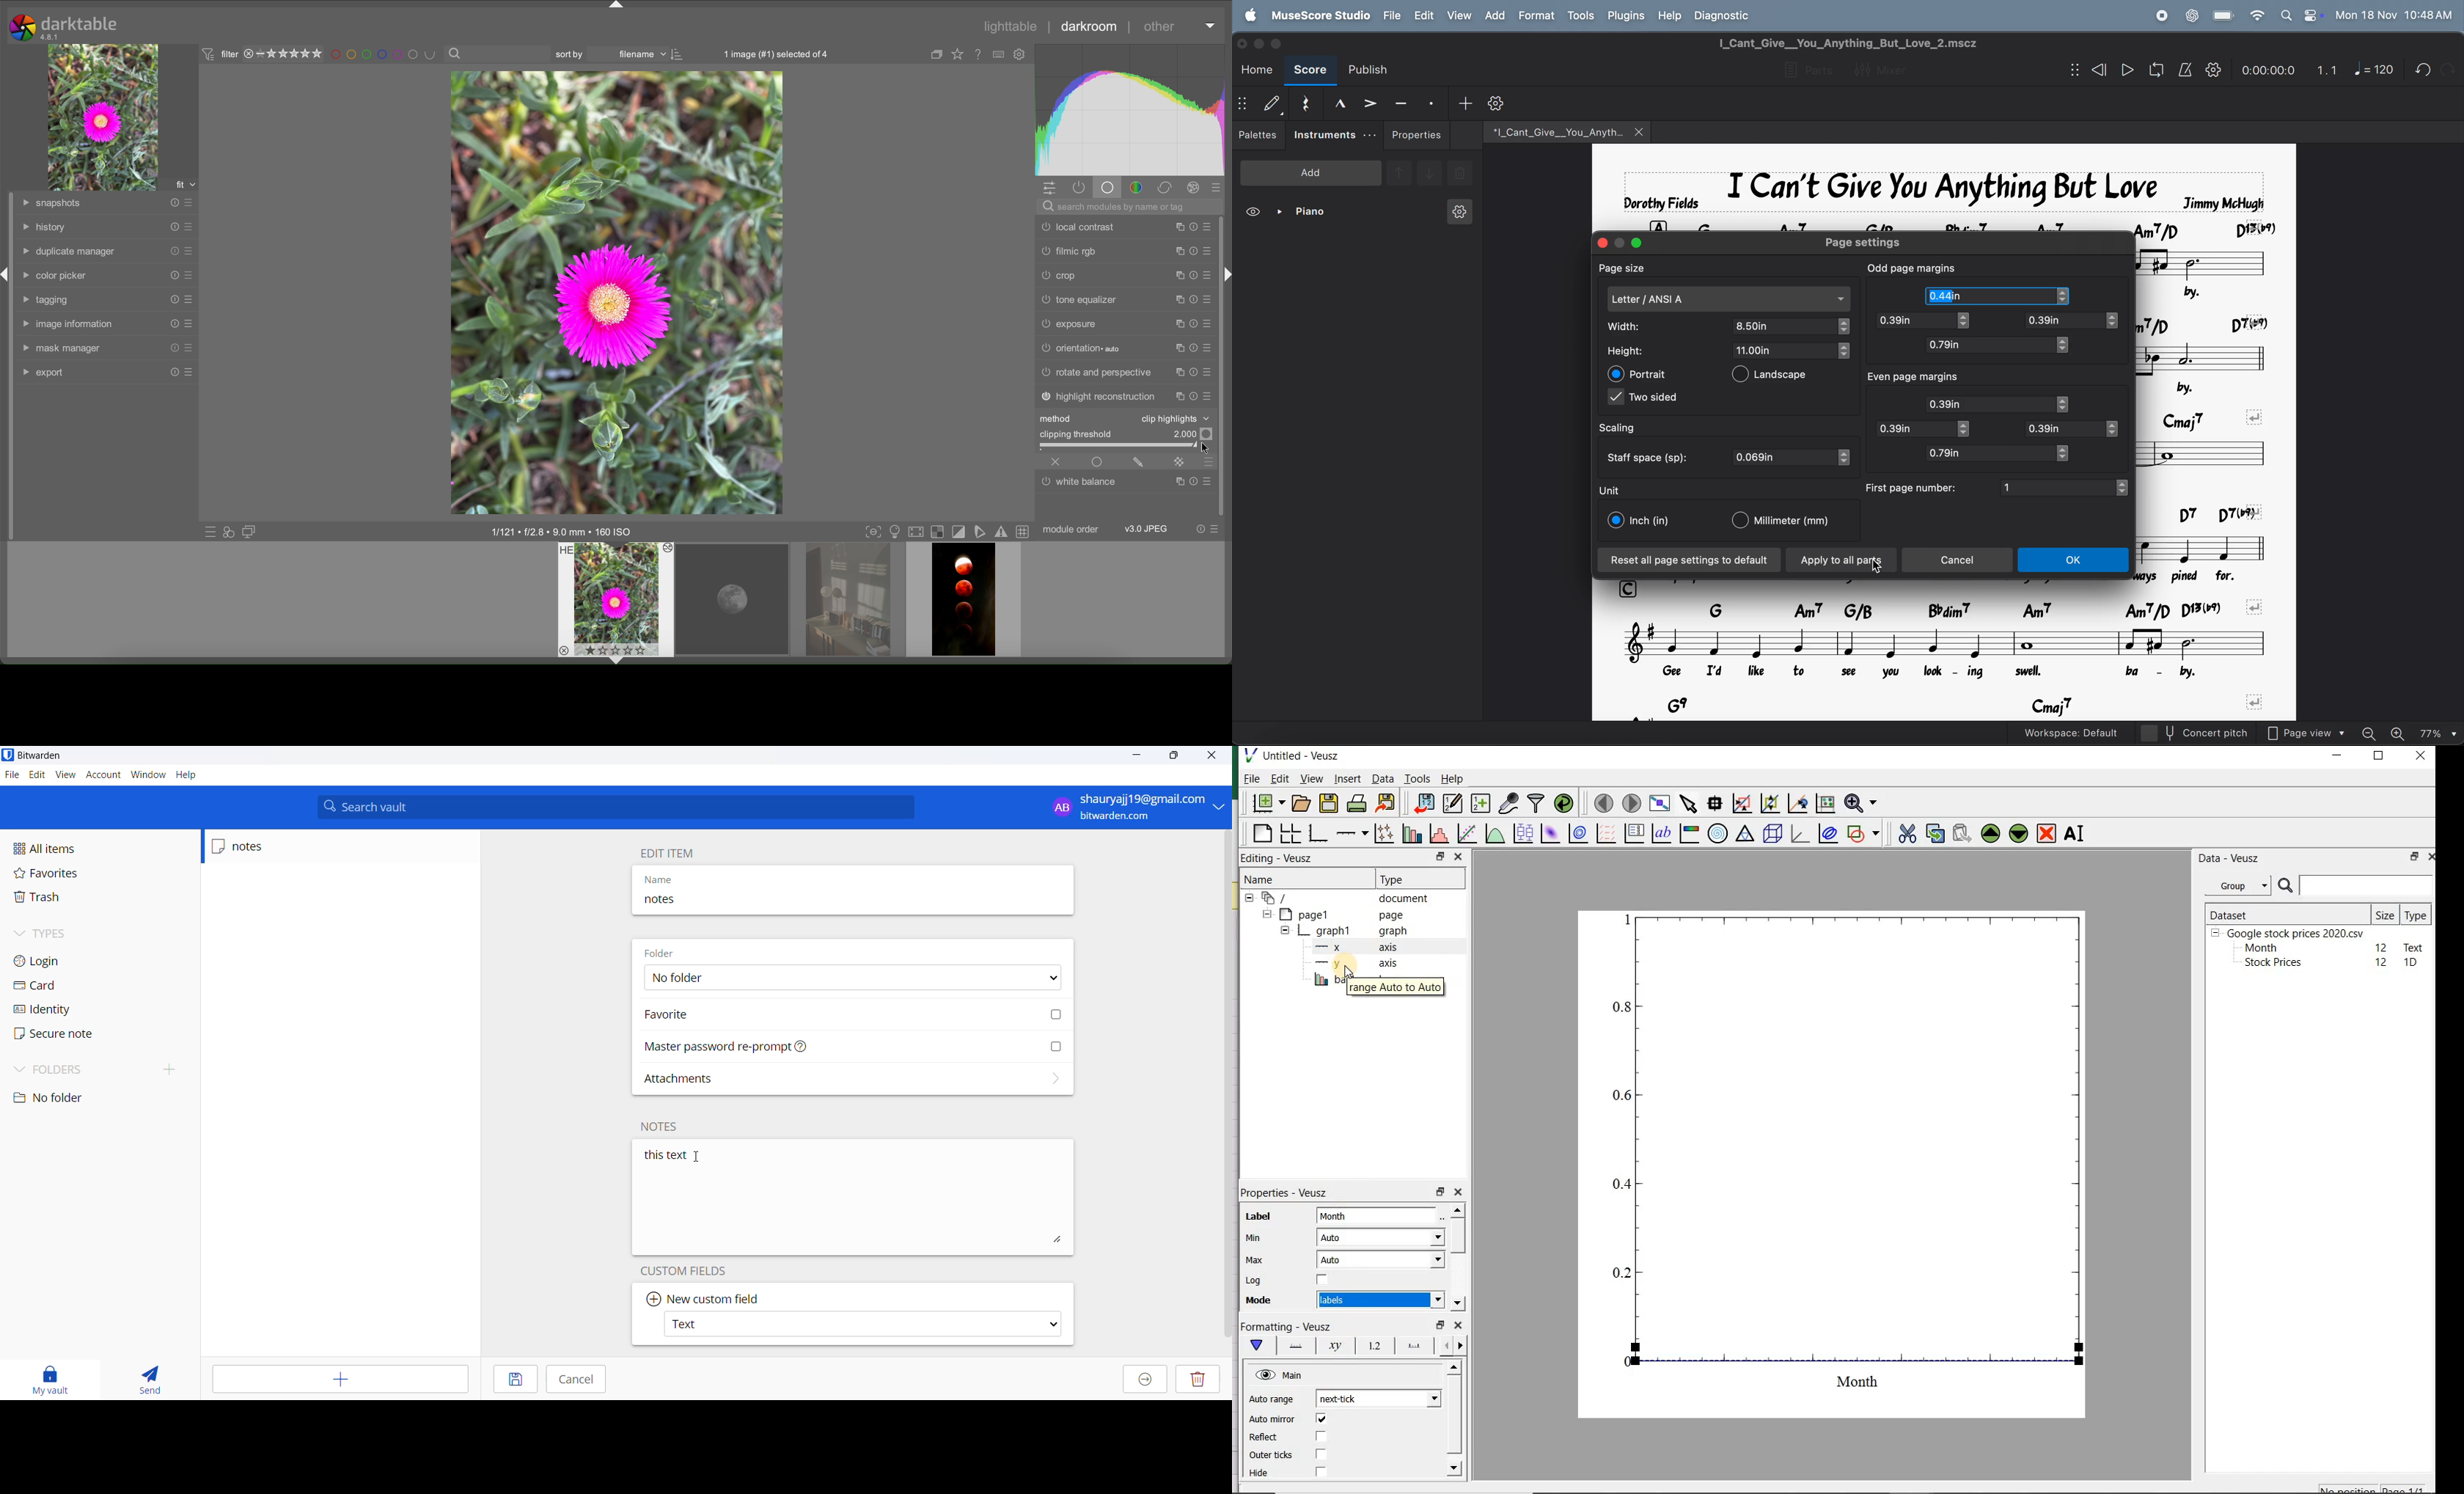 The image size is (2464, 1512). What do you see at coordinates (1876, 242) in the screenshot?
I see `page settings` at bounding box center [1876, 242].